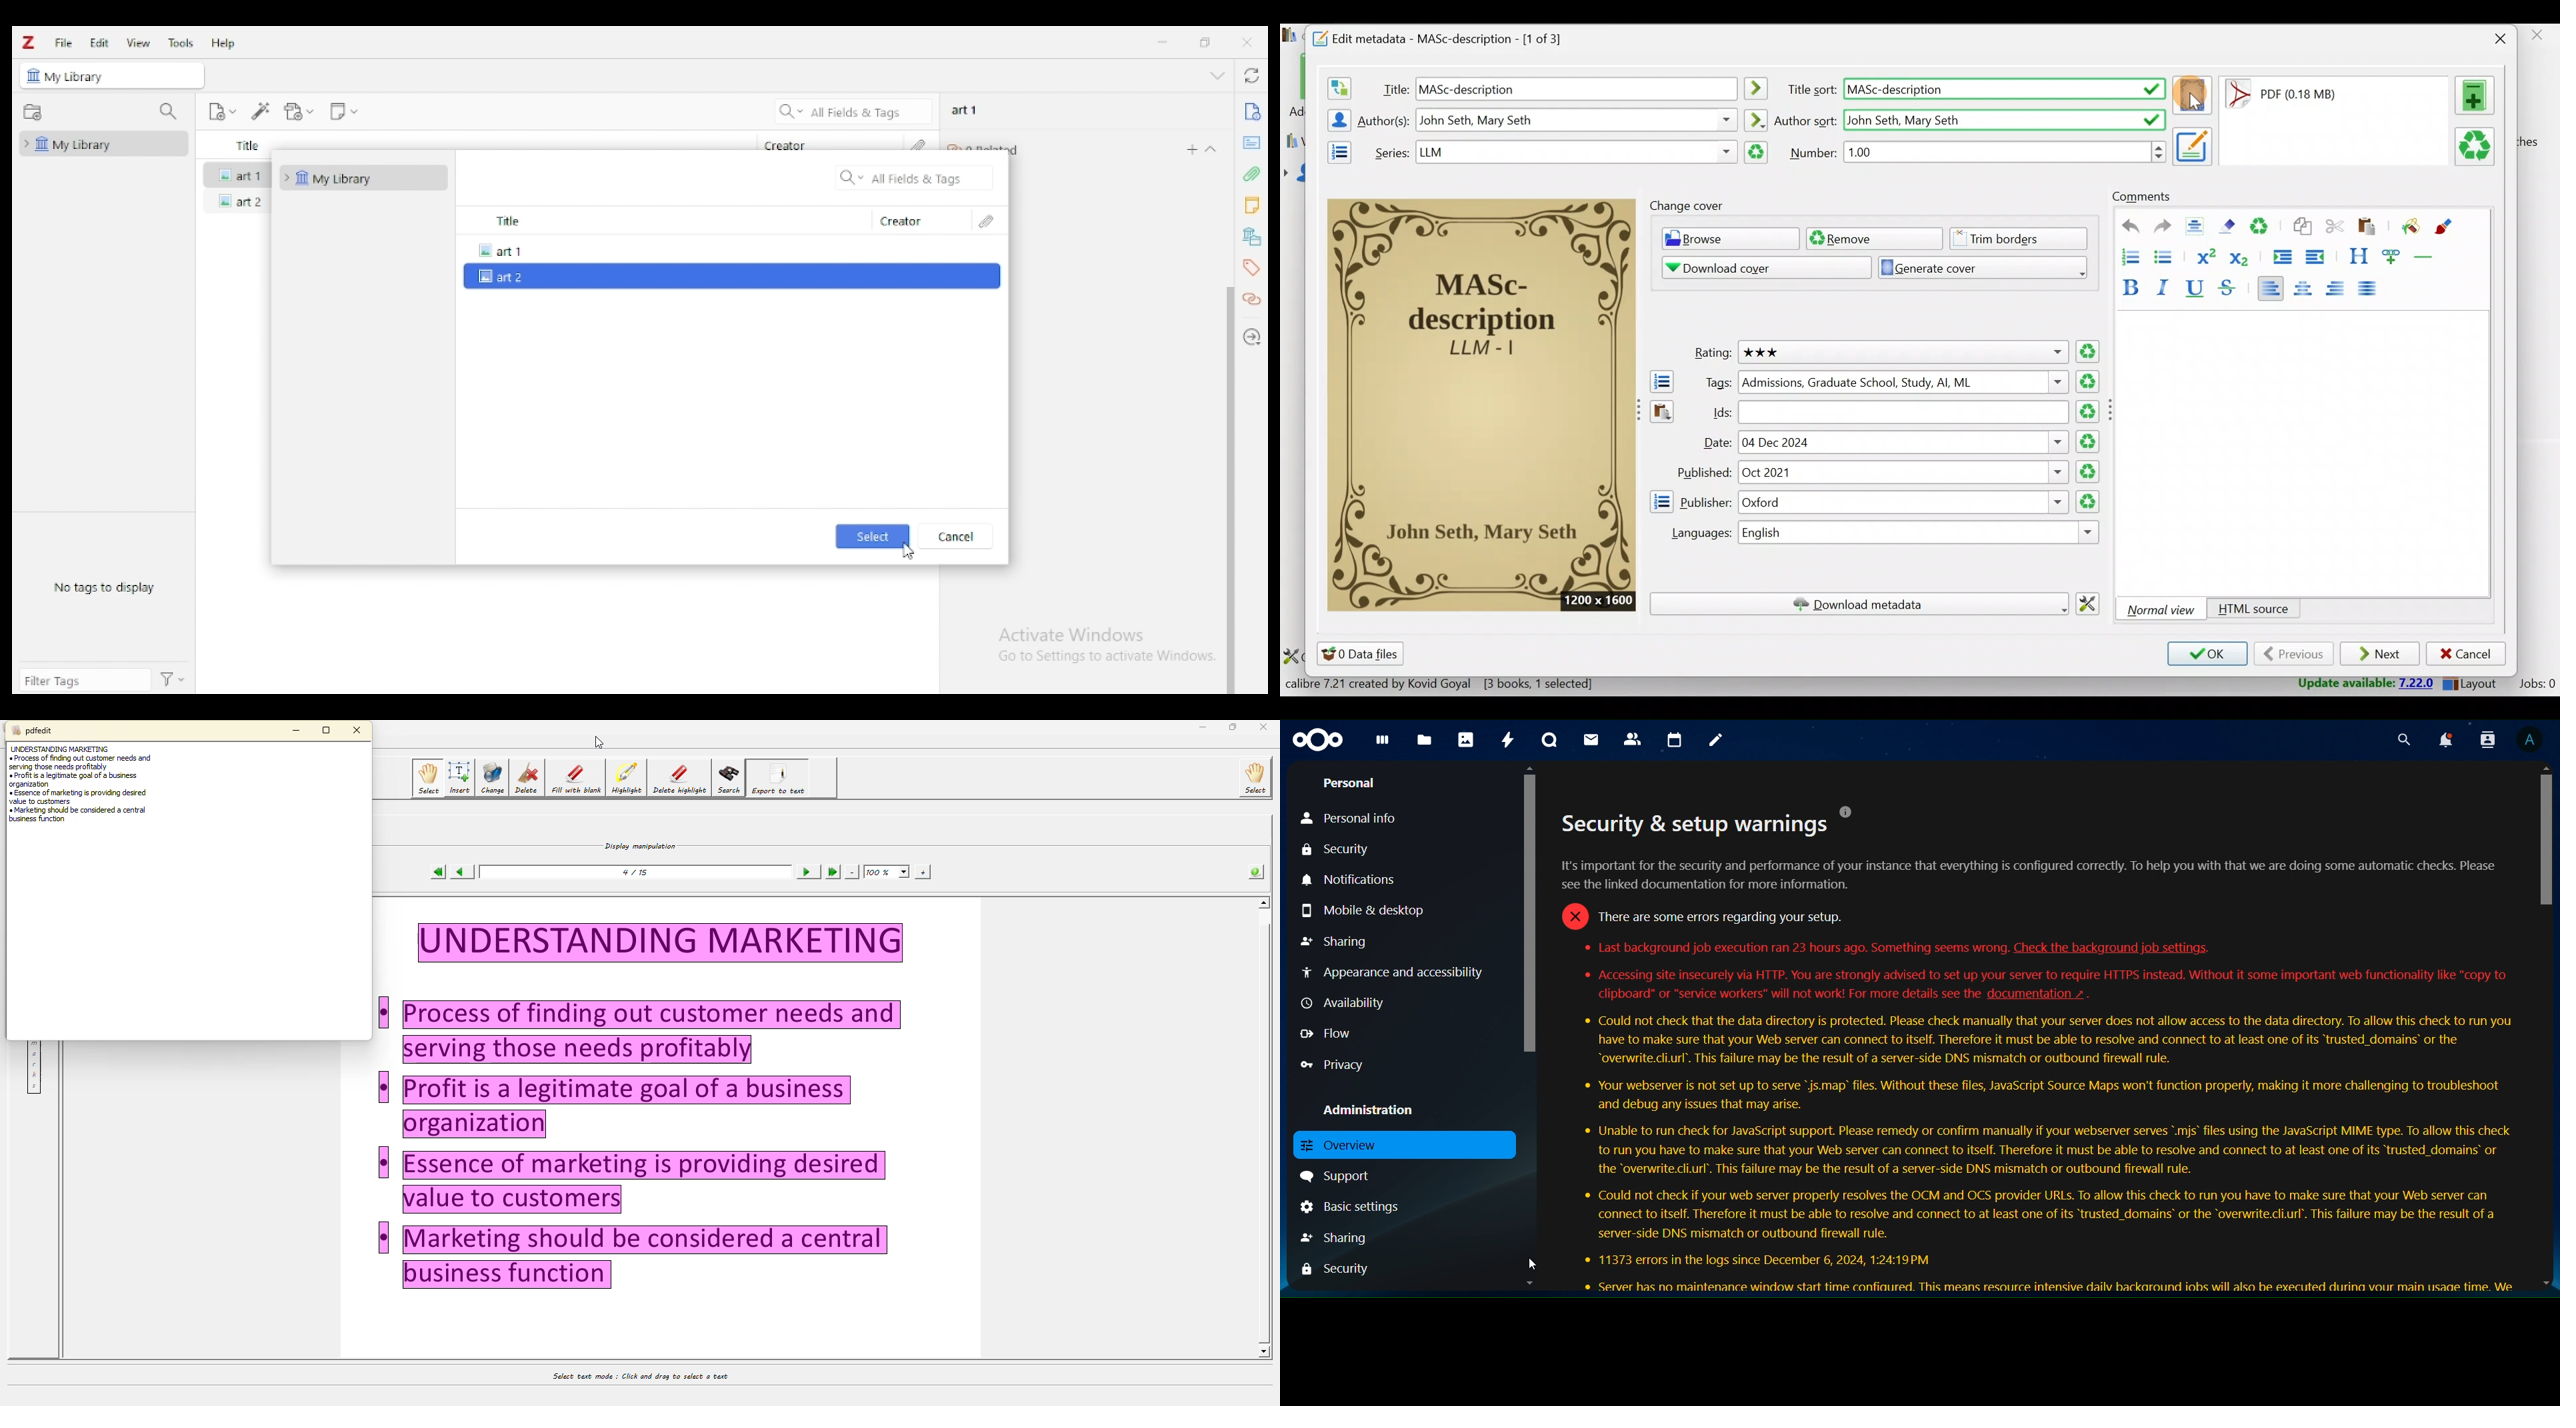 The width and height of the screenshot is (2576, 1428). I want to click on creator, so click(919, 221).